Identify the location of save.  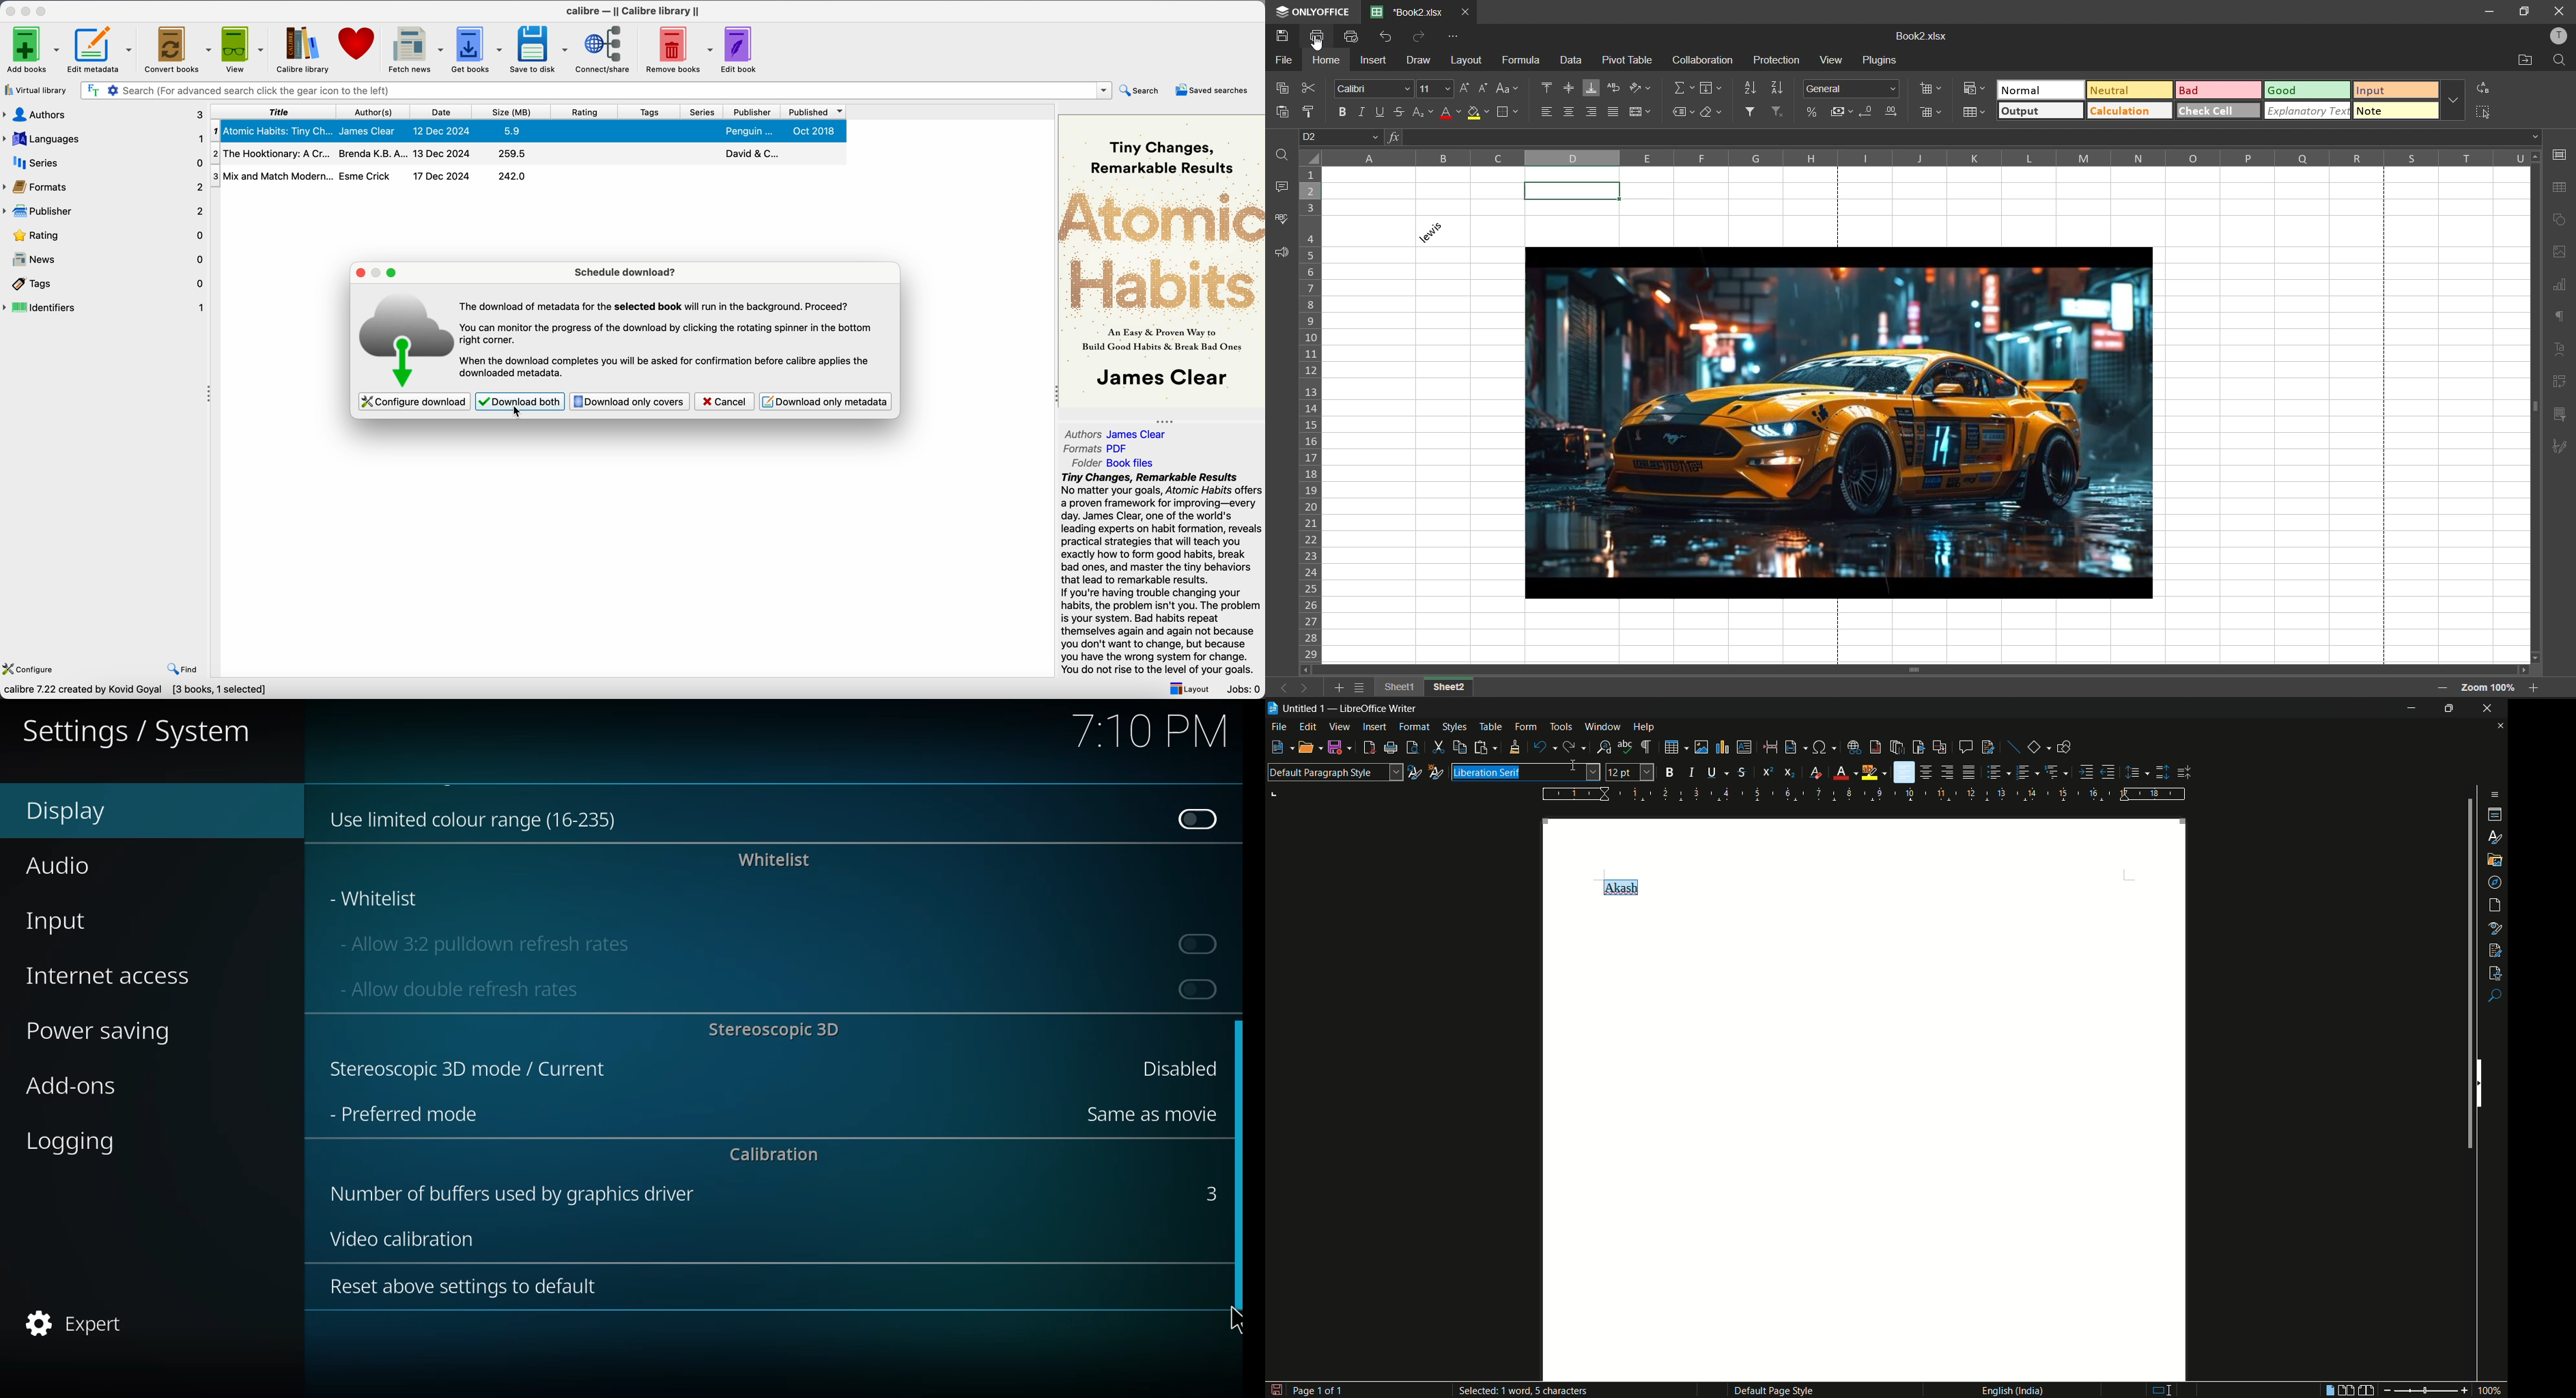
(1287, 38).